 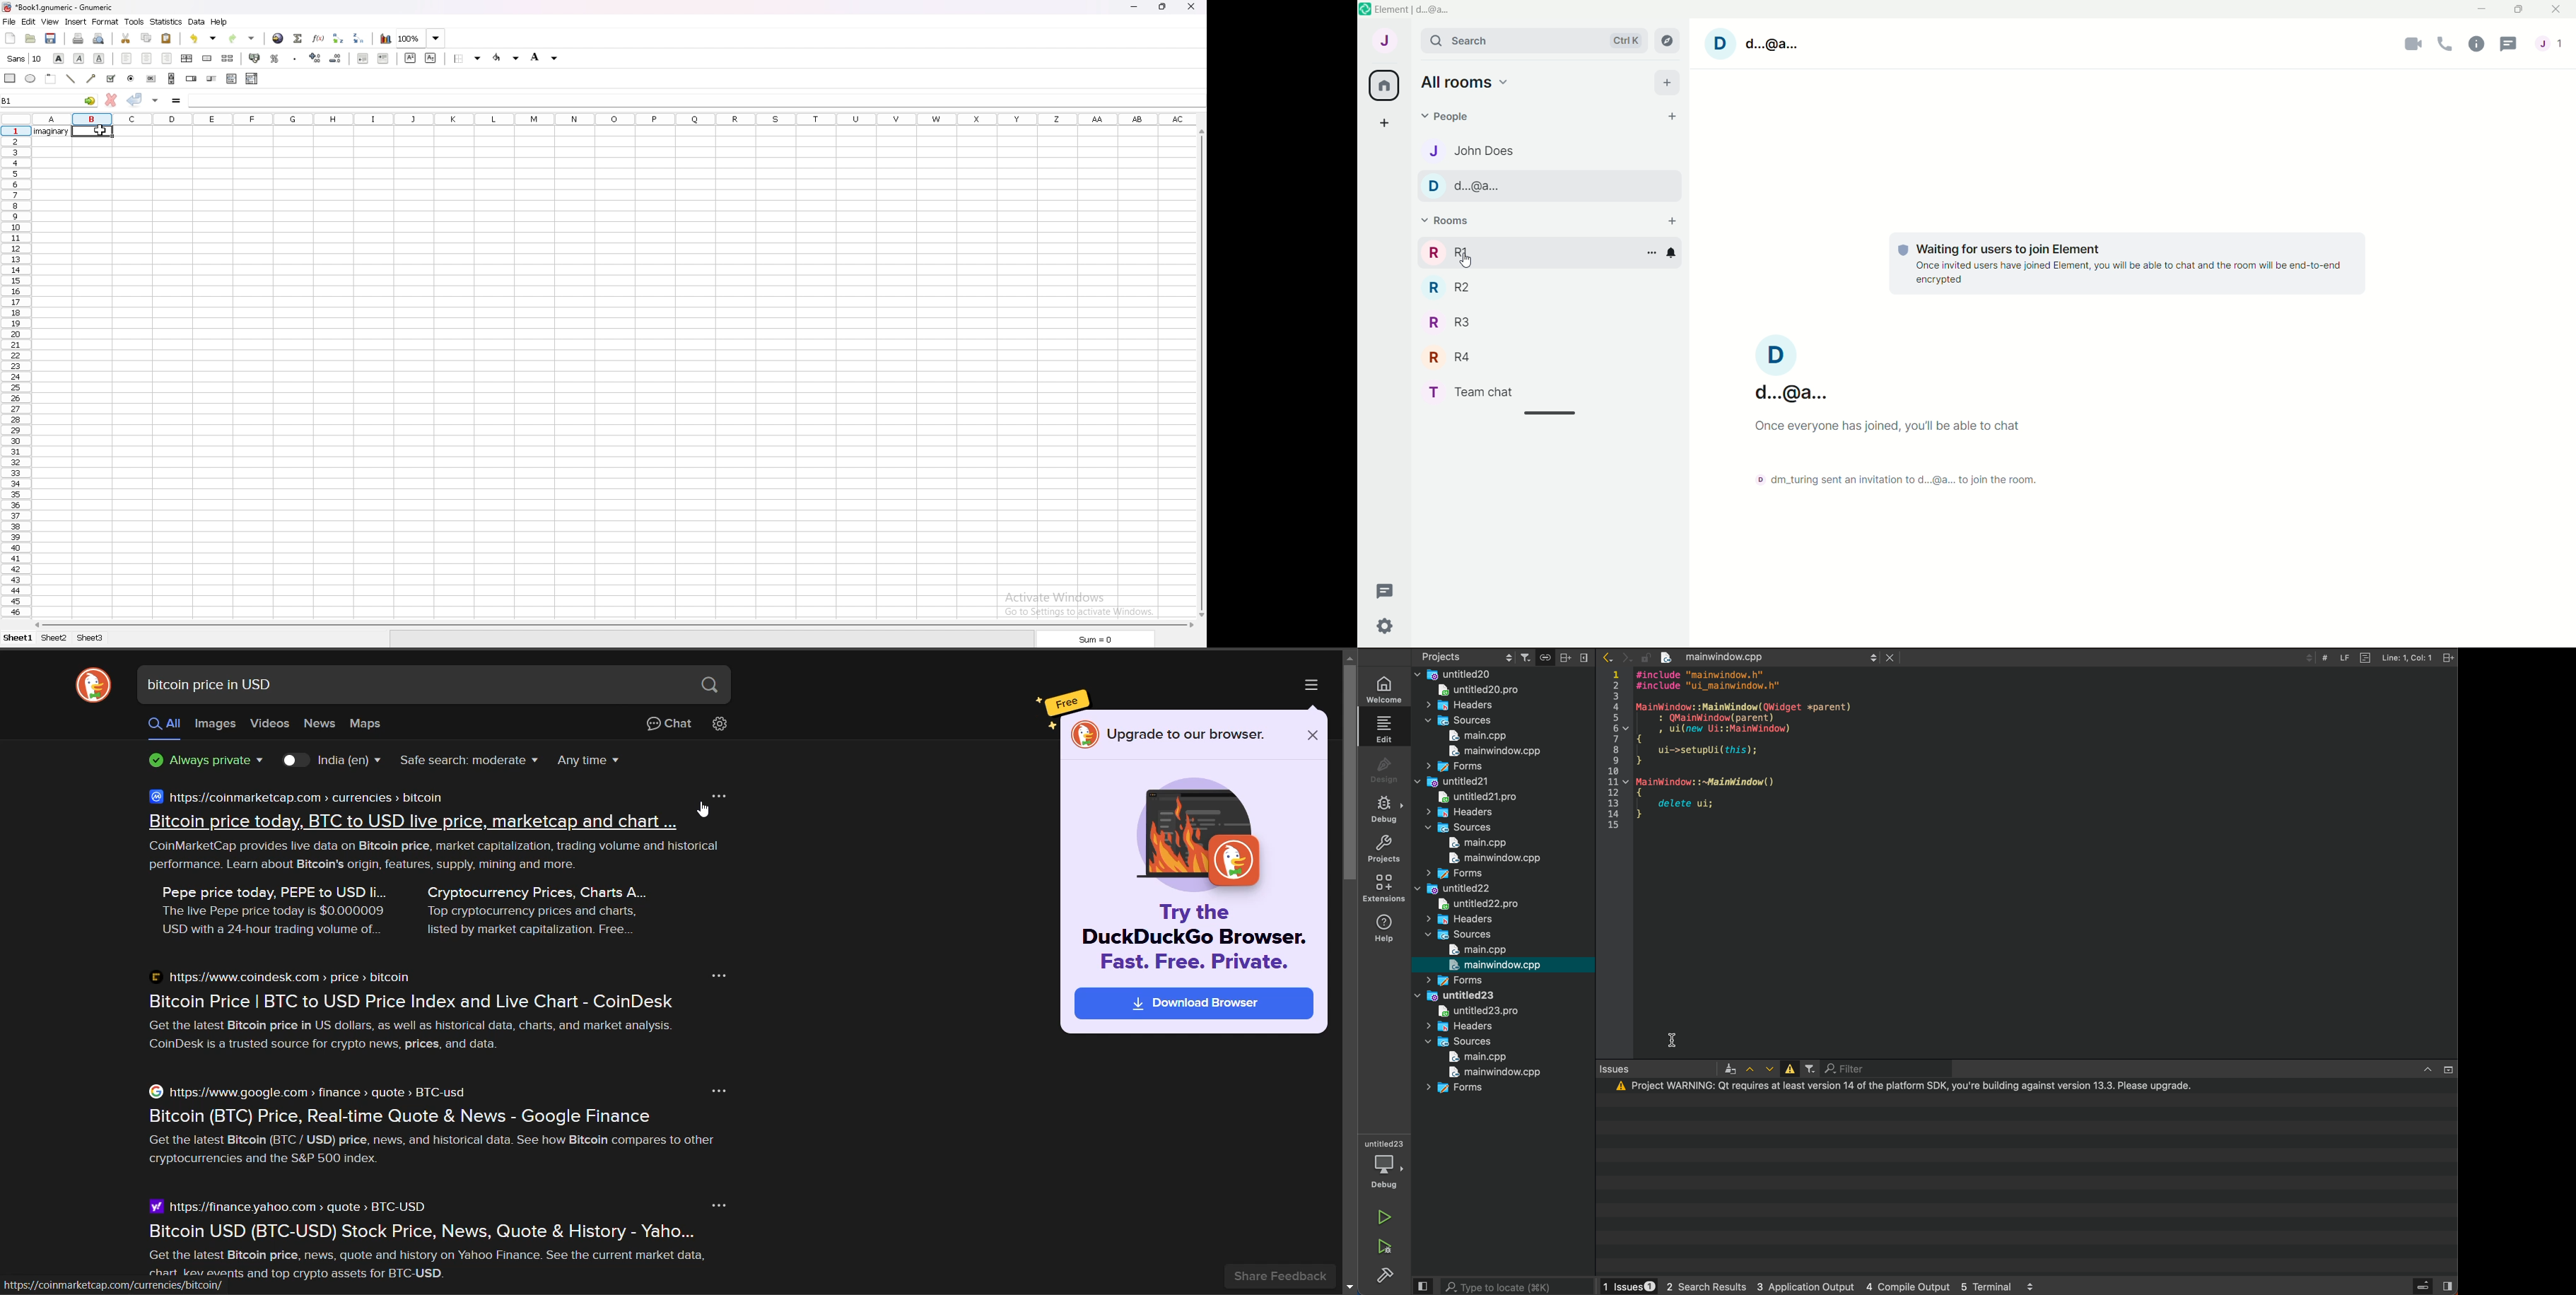 What do you see at coordinates (442, 856) in the screenshot?
I see `CoinMarketCap provides live data on Bitcoin price, market capitalization, trading volume and historical
performance. Learn about Bitcoin's origin, features, supply, mining and more.` at bounding box center [442, 856].